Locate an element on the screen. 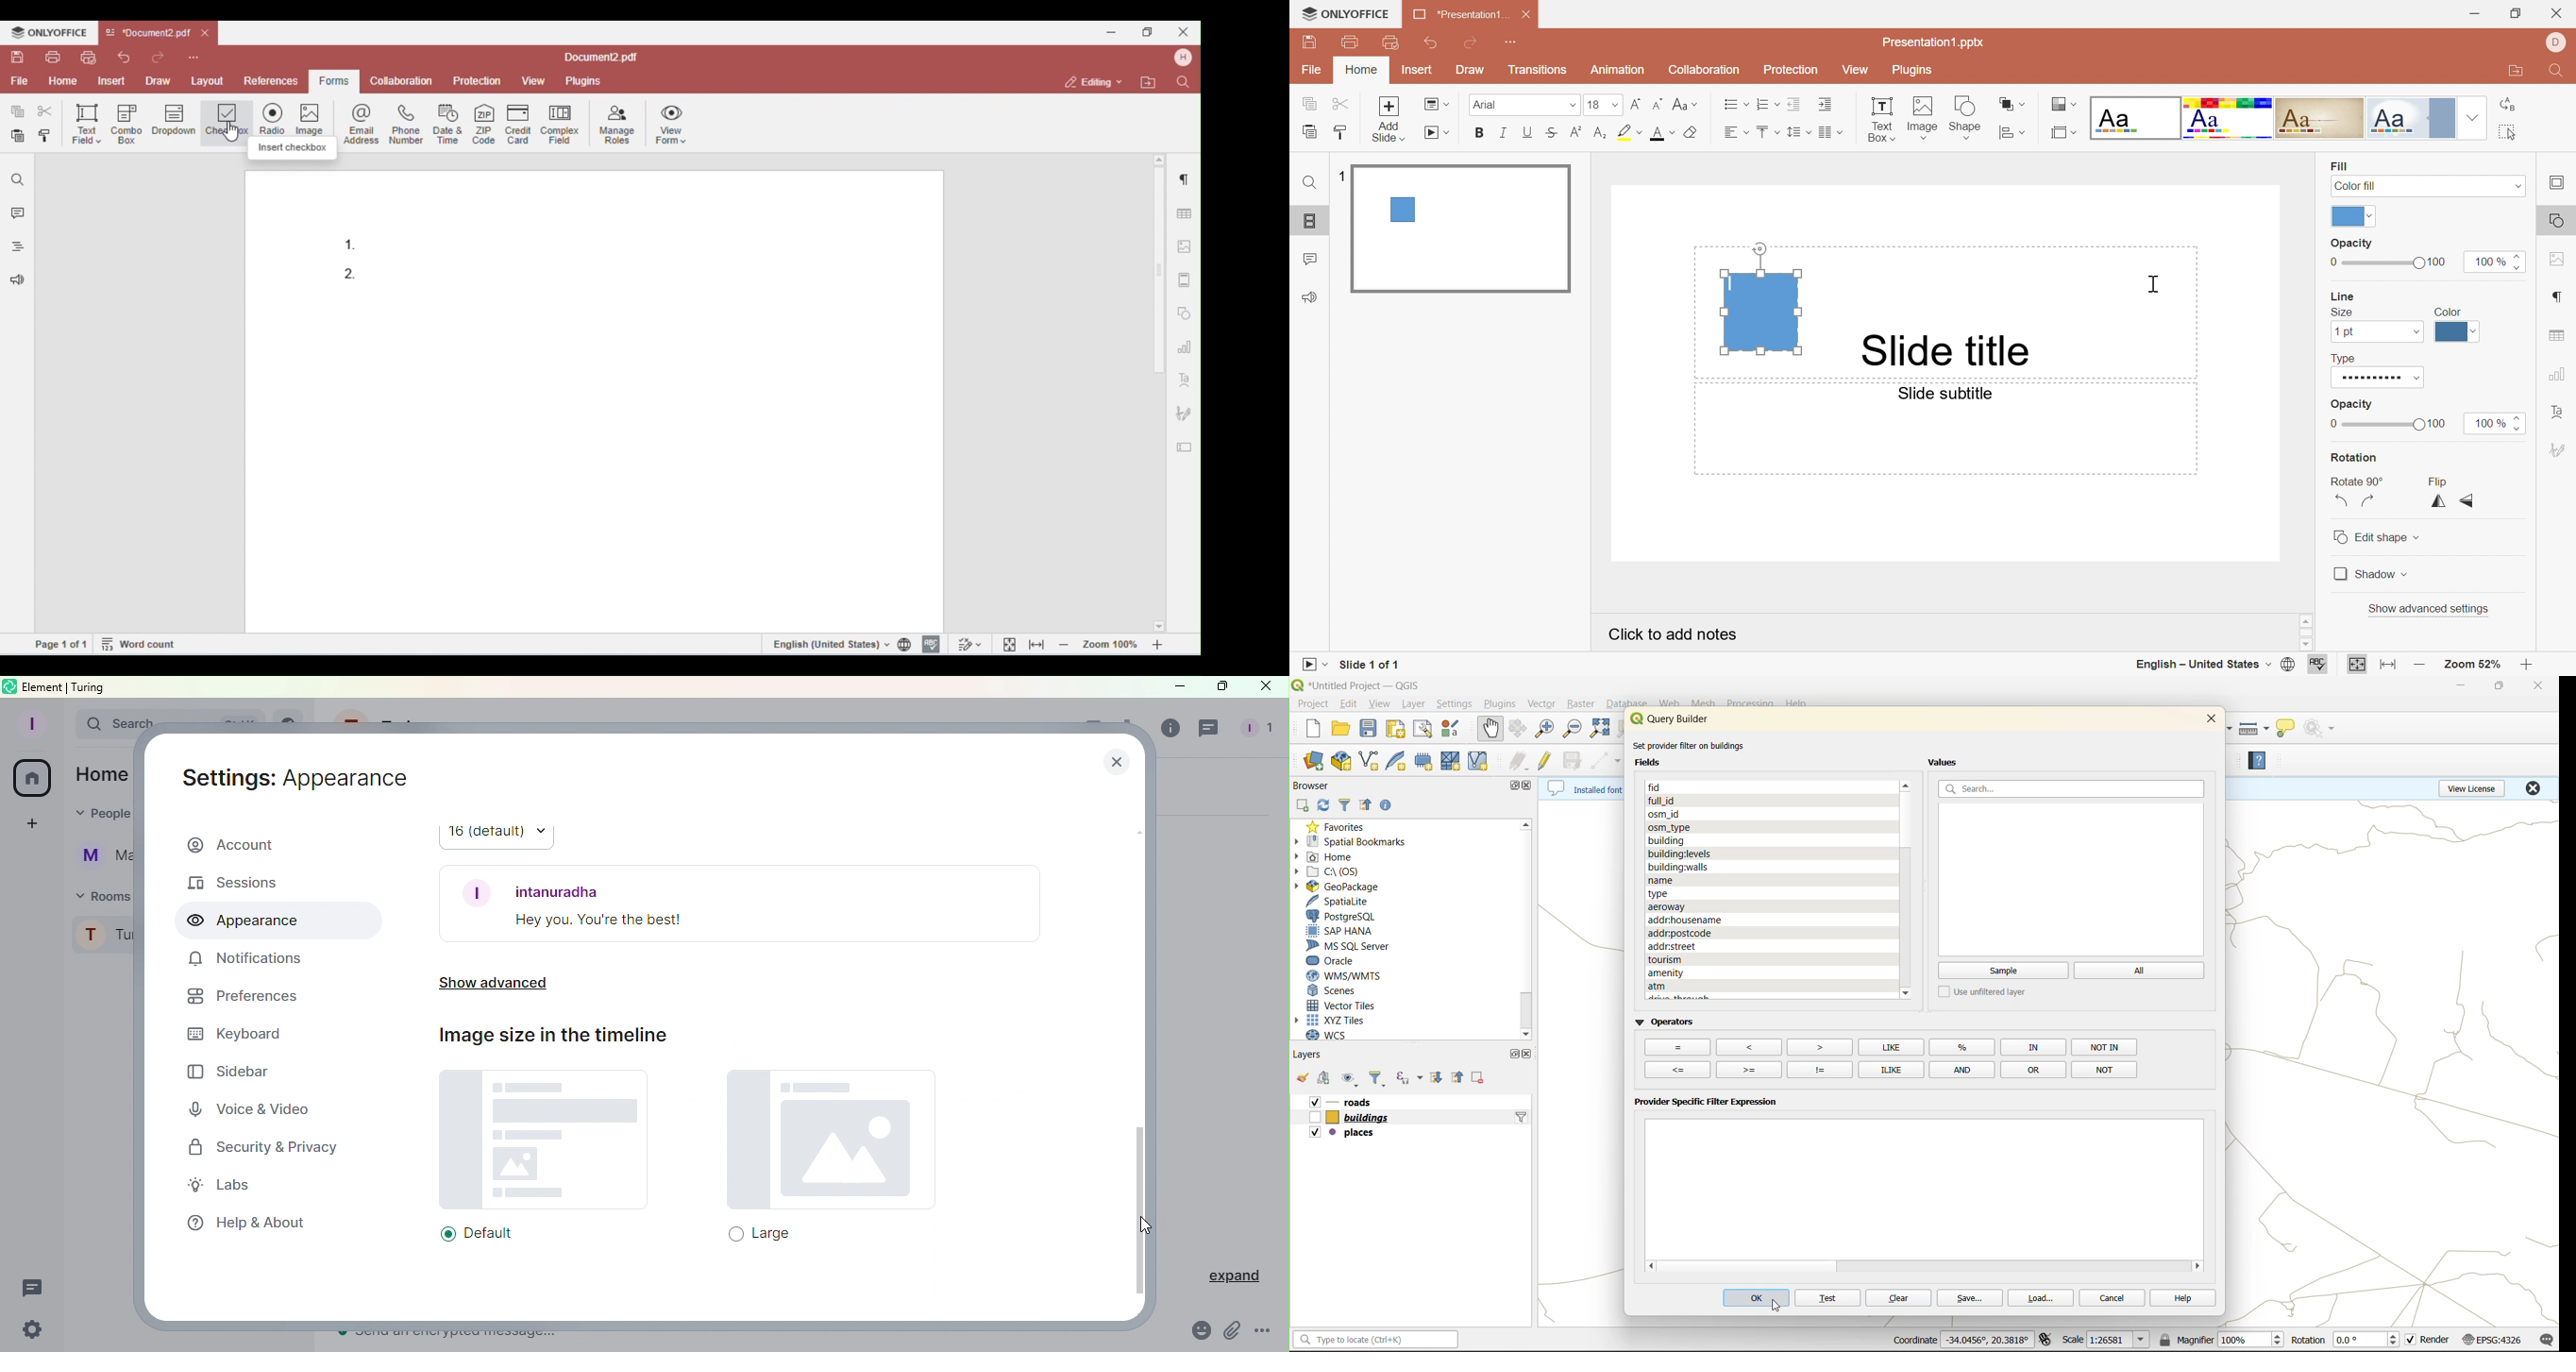  Fill is located at coordinates (2339, 165).